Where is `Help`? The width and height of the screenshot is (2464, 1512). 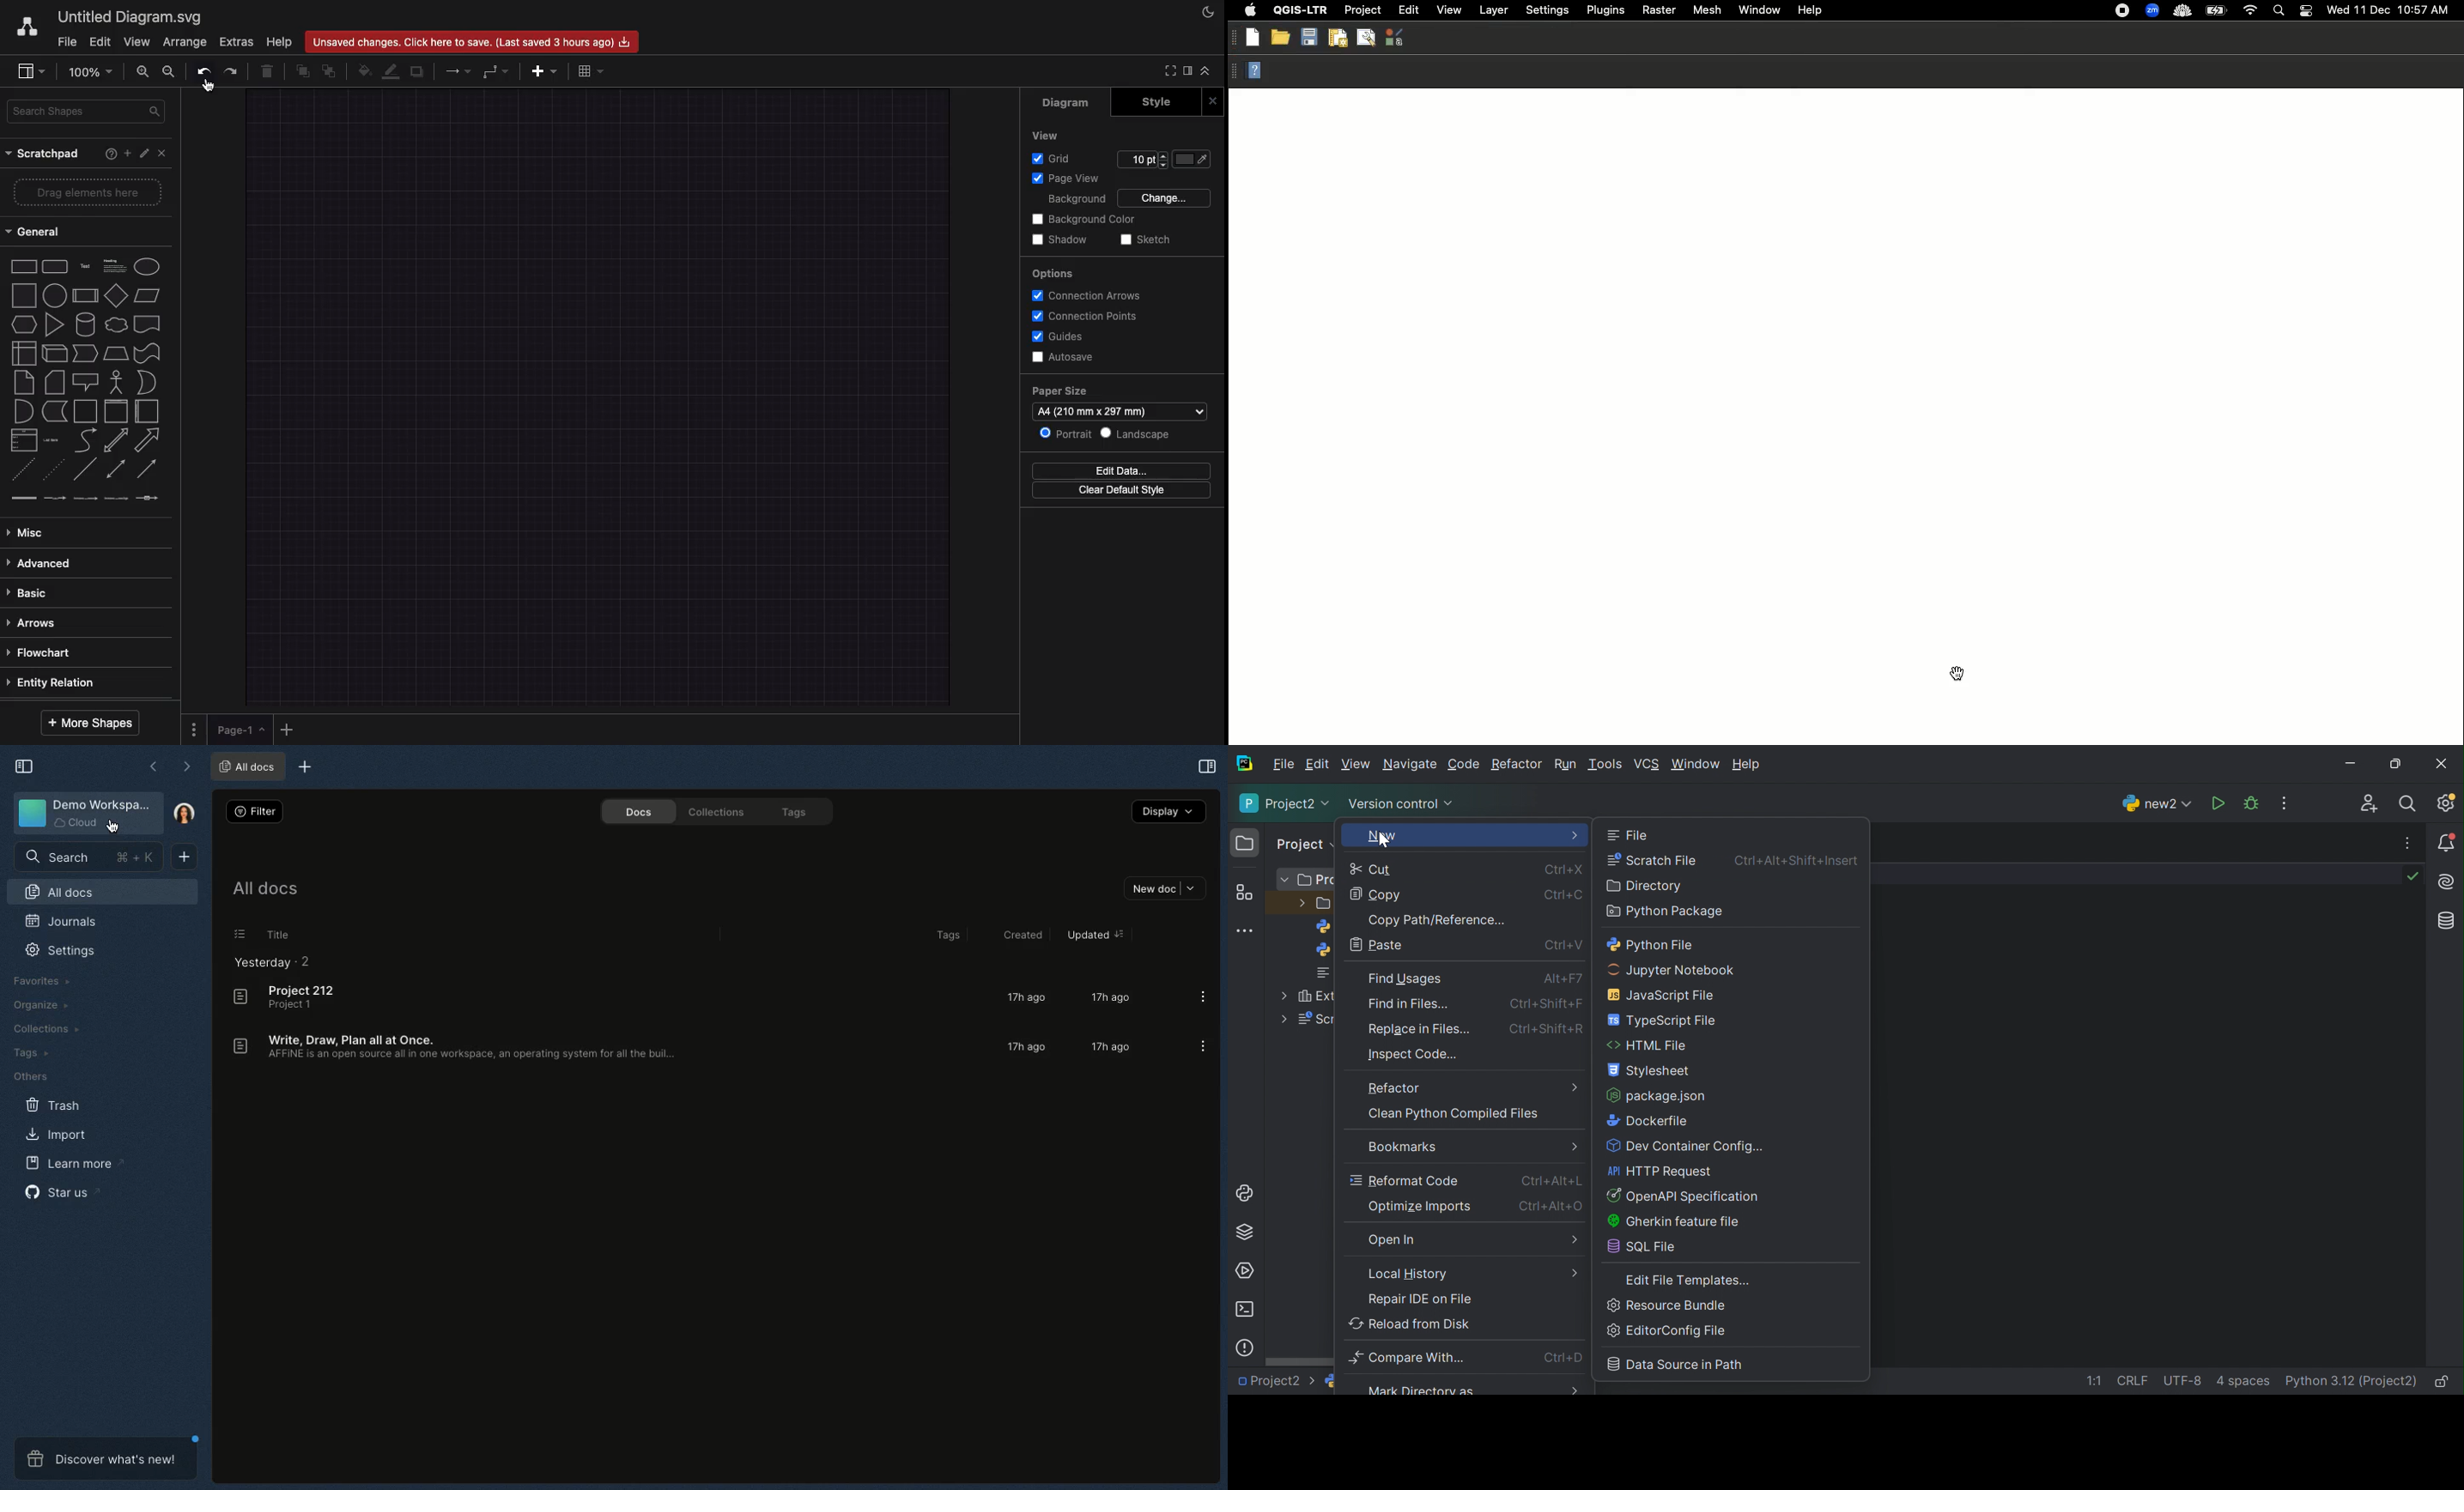 Help is located at coordinates (1254, 72).